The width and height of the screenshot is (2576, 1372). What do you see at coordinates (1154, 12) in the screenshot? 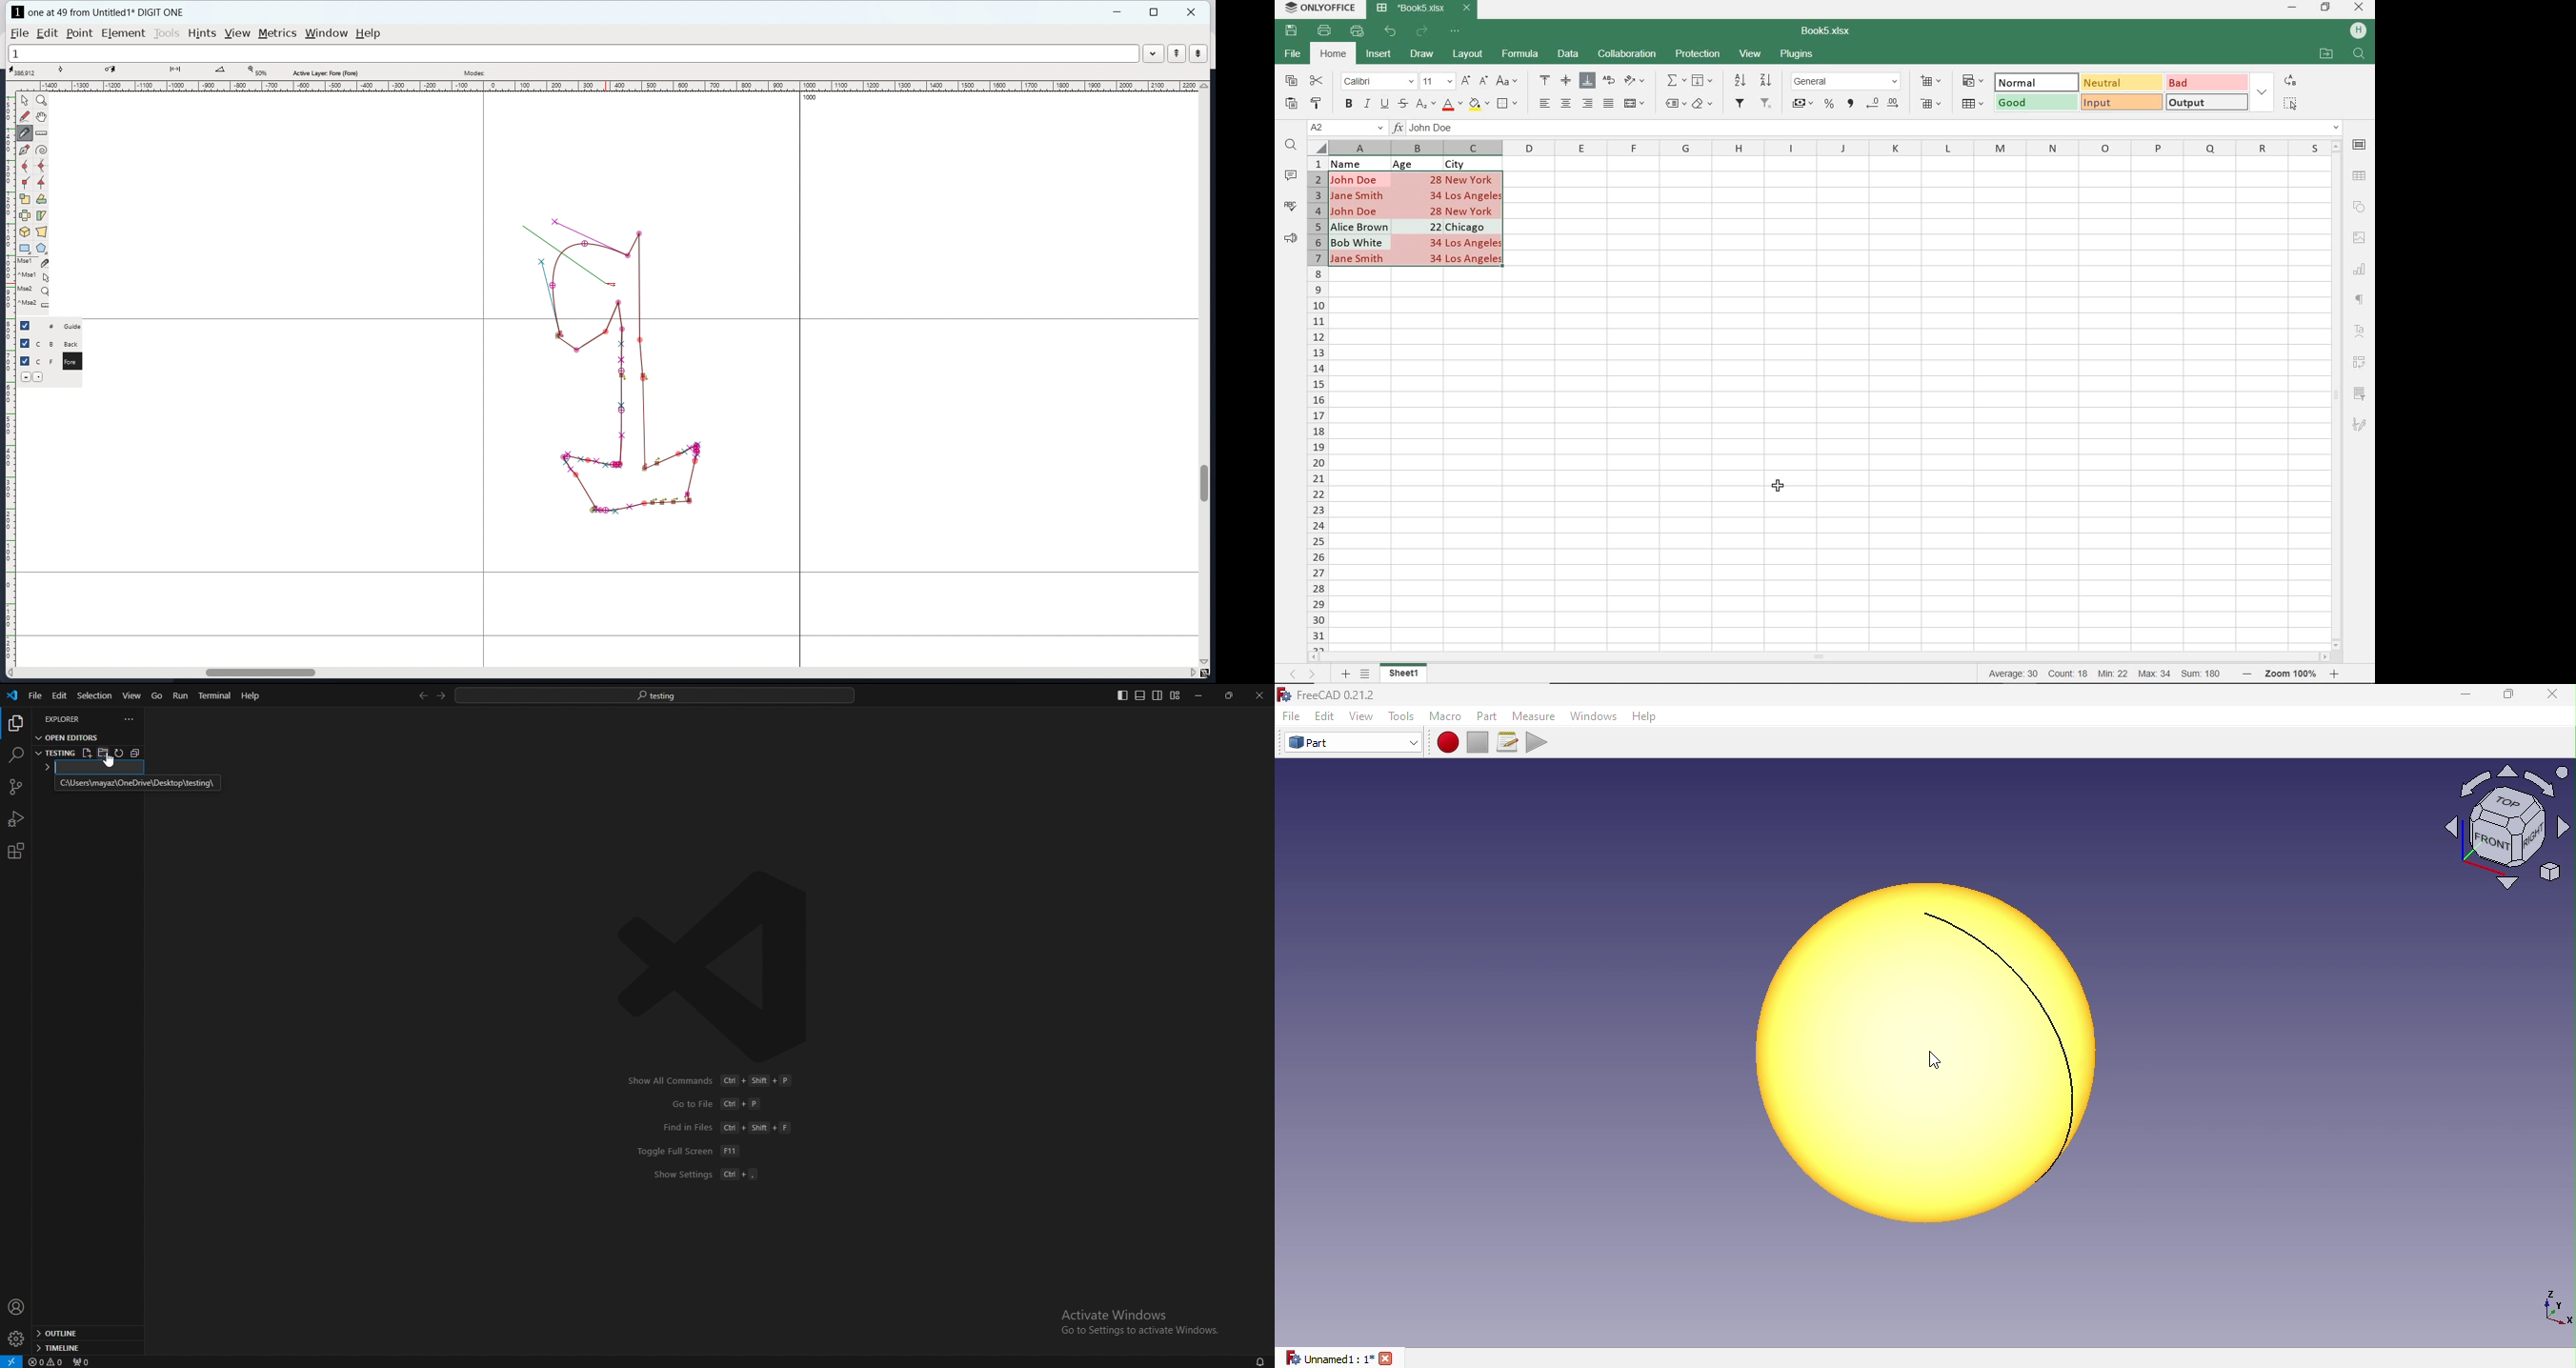
I see `maximize` at bounding box center [1154, 12].